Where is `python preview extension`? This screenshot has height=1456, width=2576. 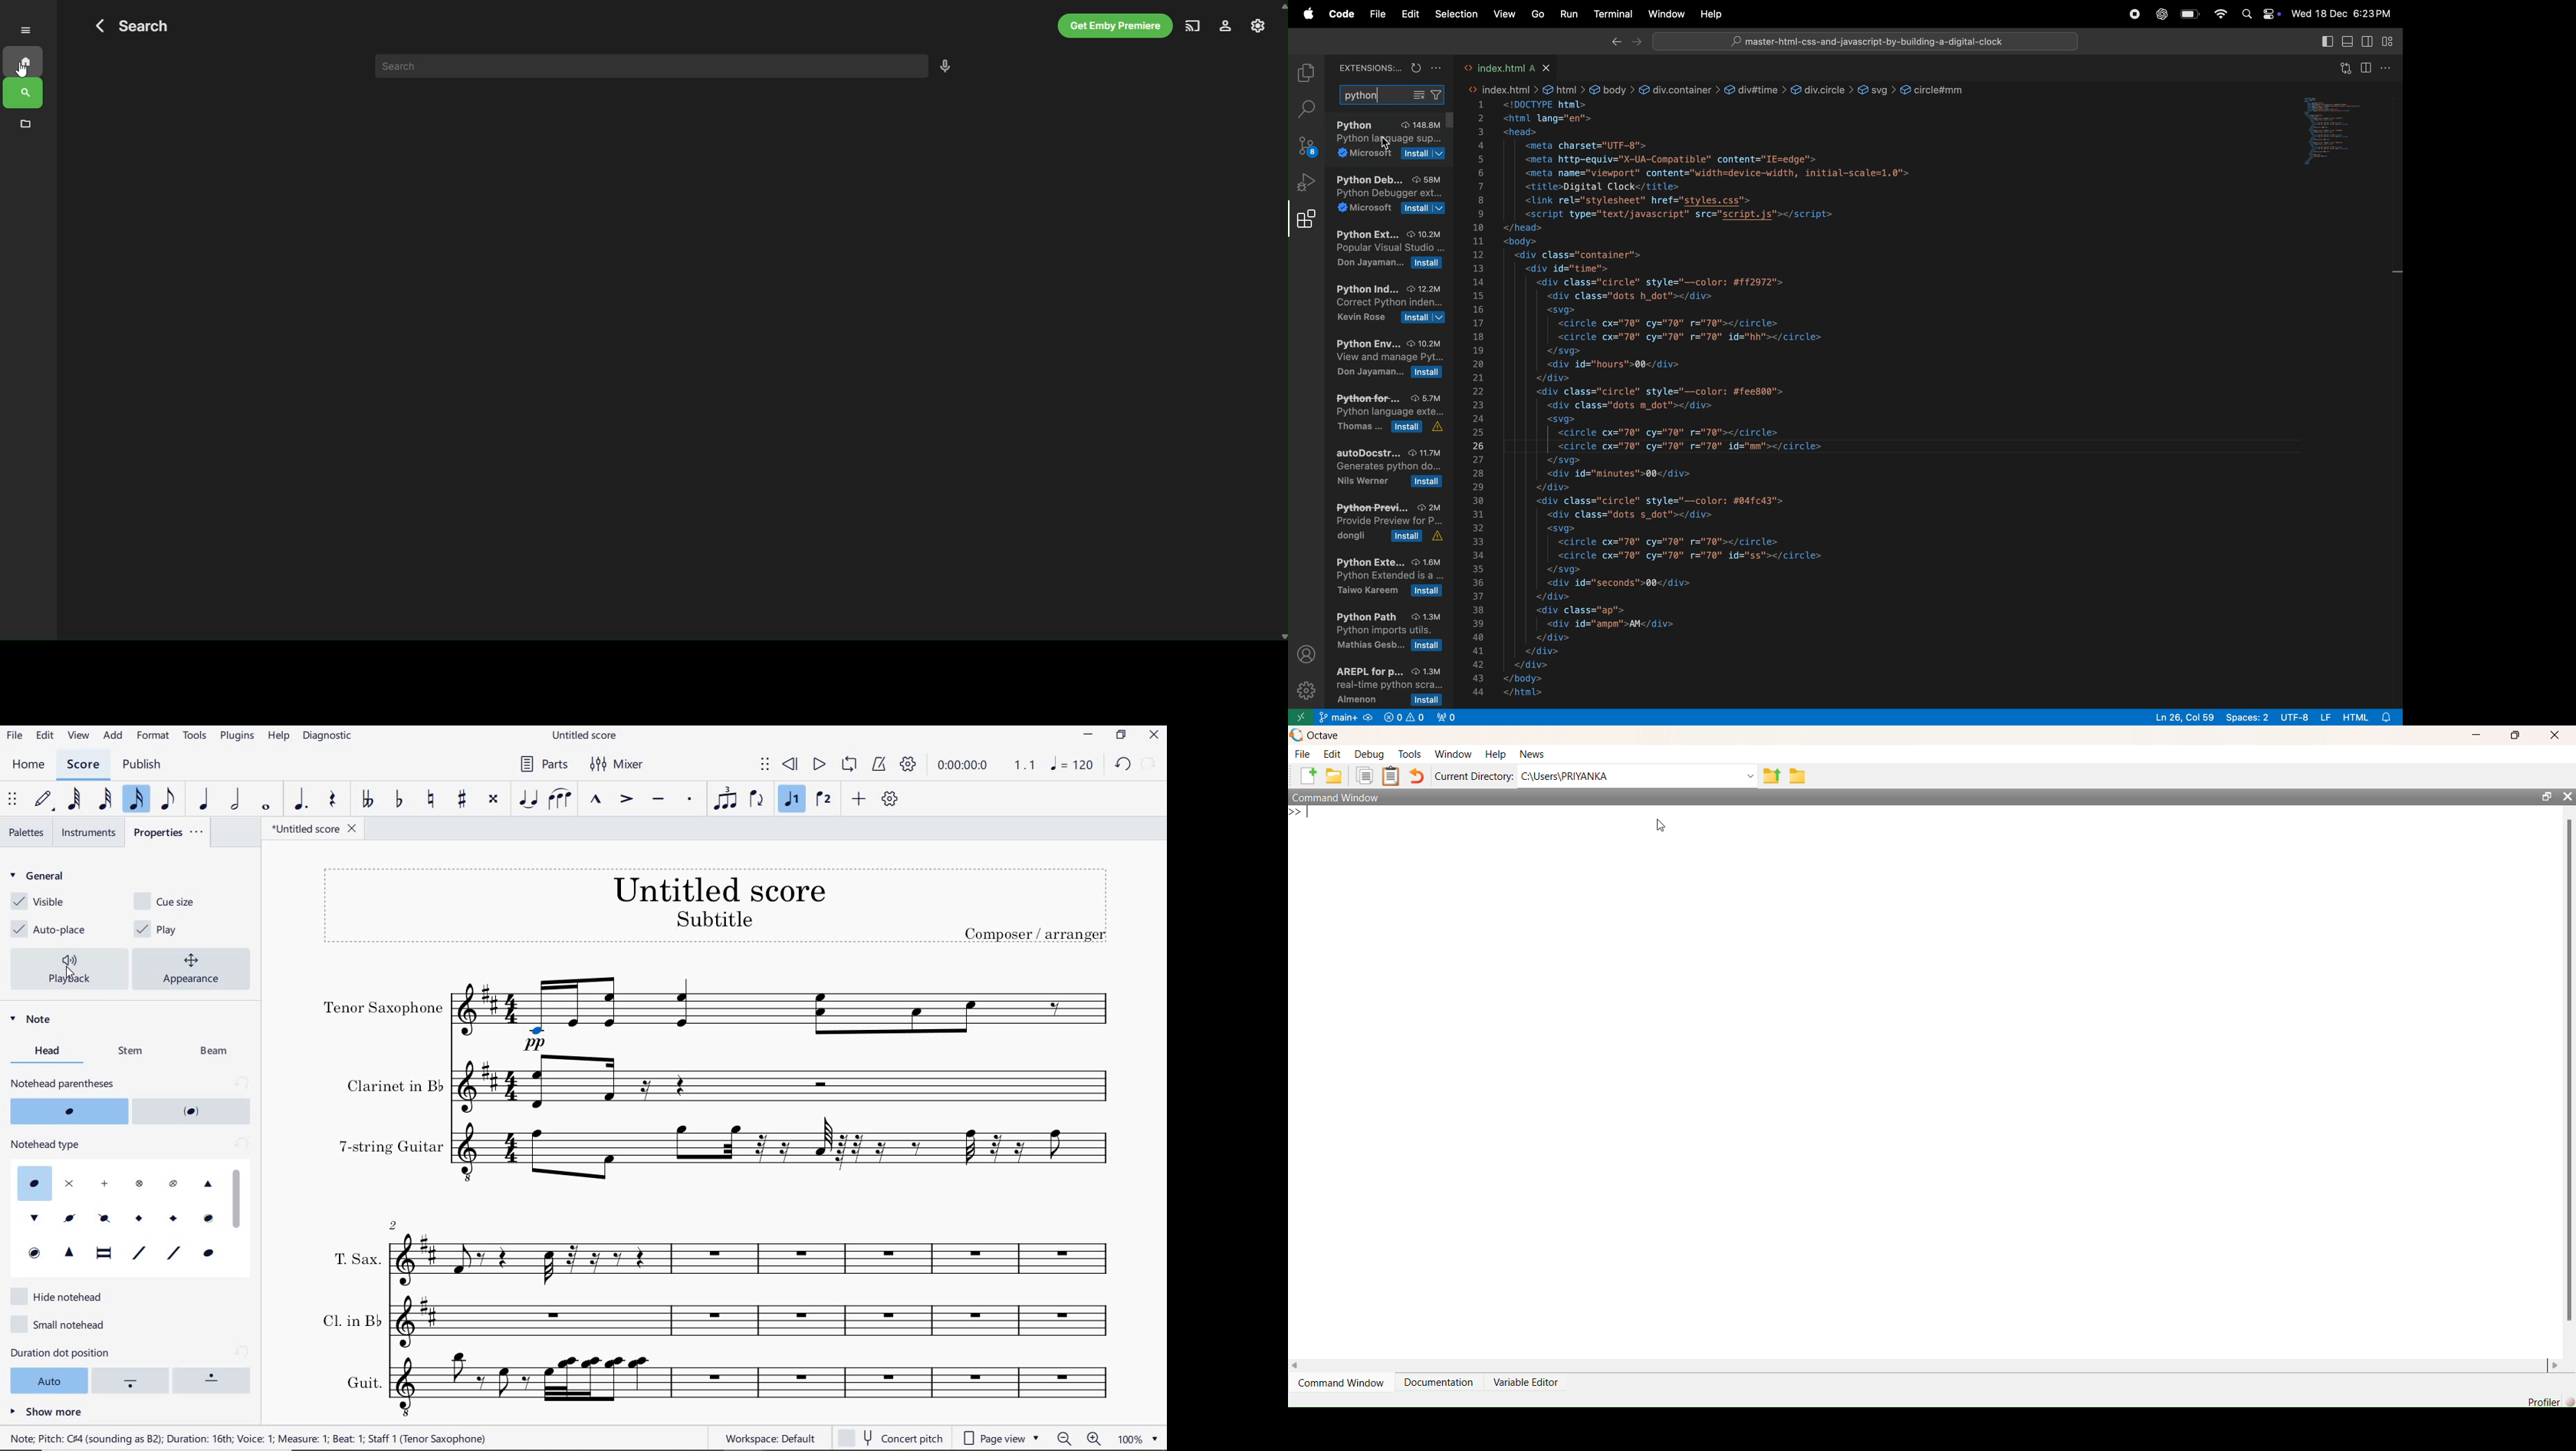 python preview extension is located at coordinates (1387, 522).